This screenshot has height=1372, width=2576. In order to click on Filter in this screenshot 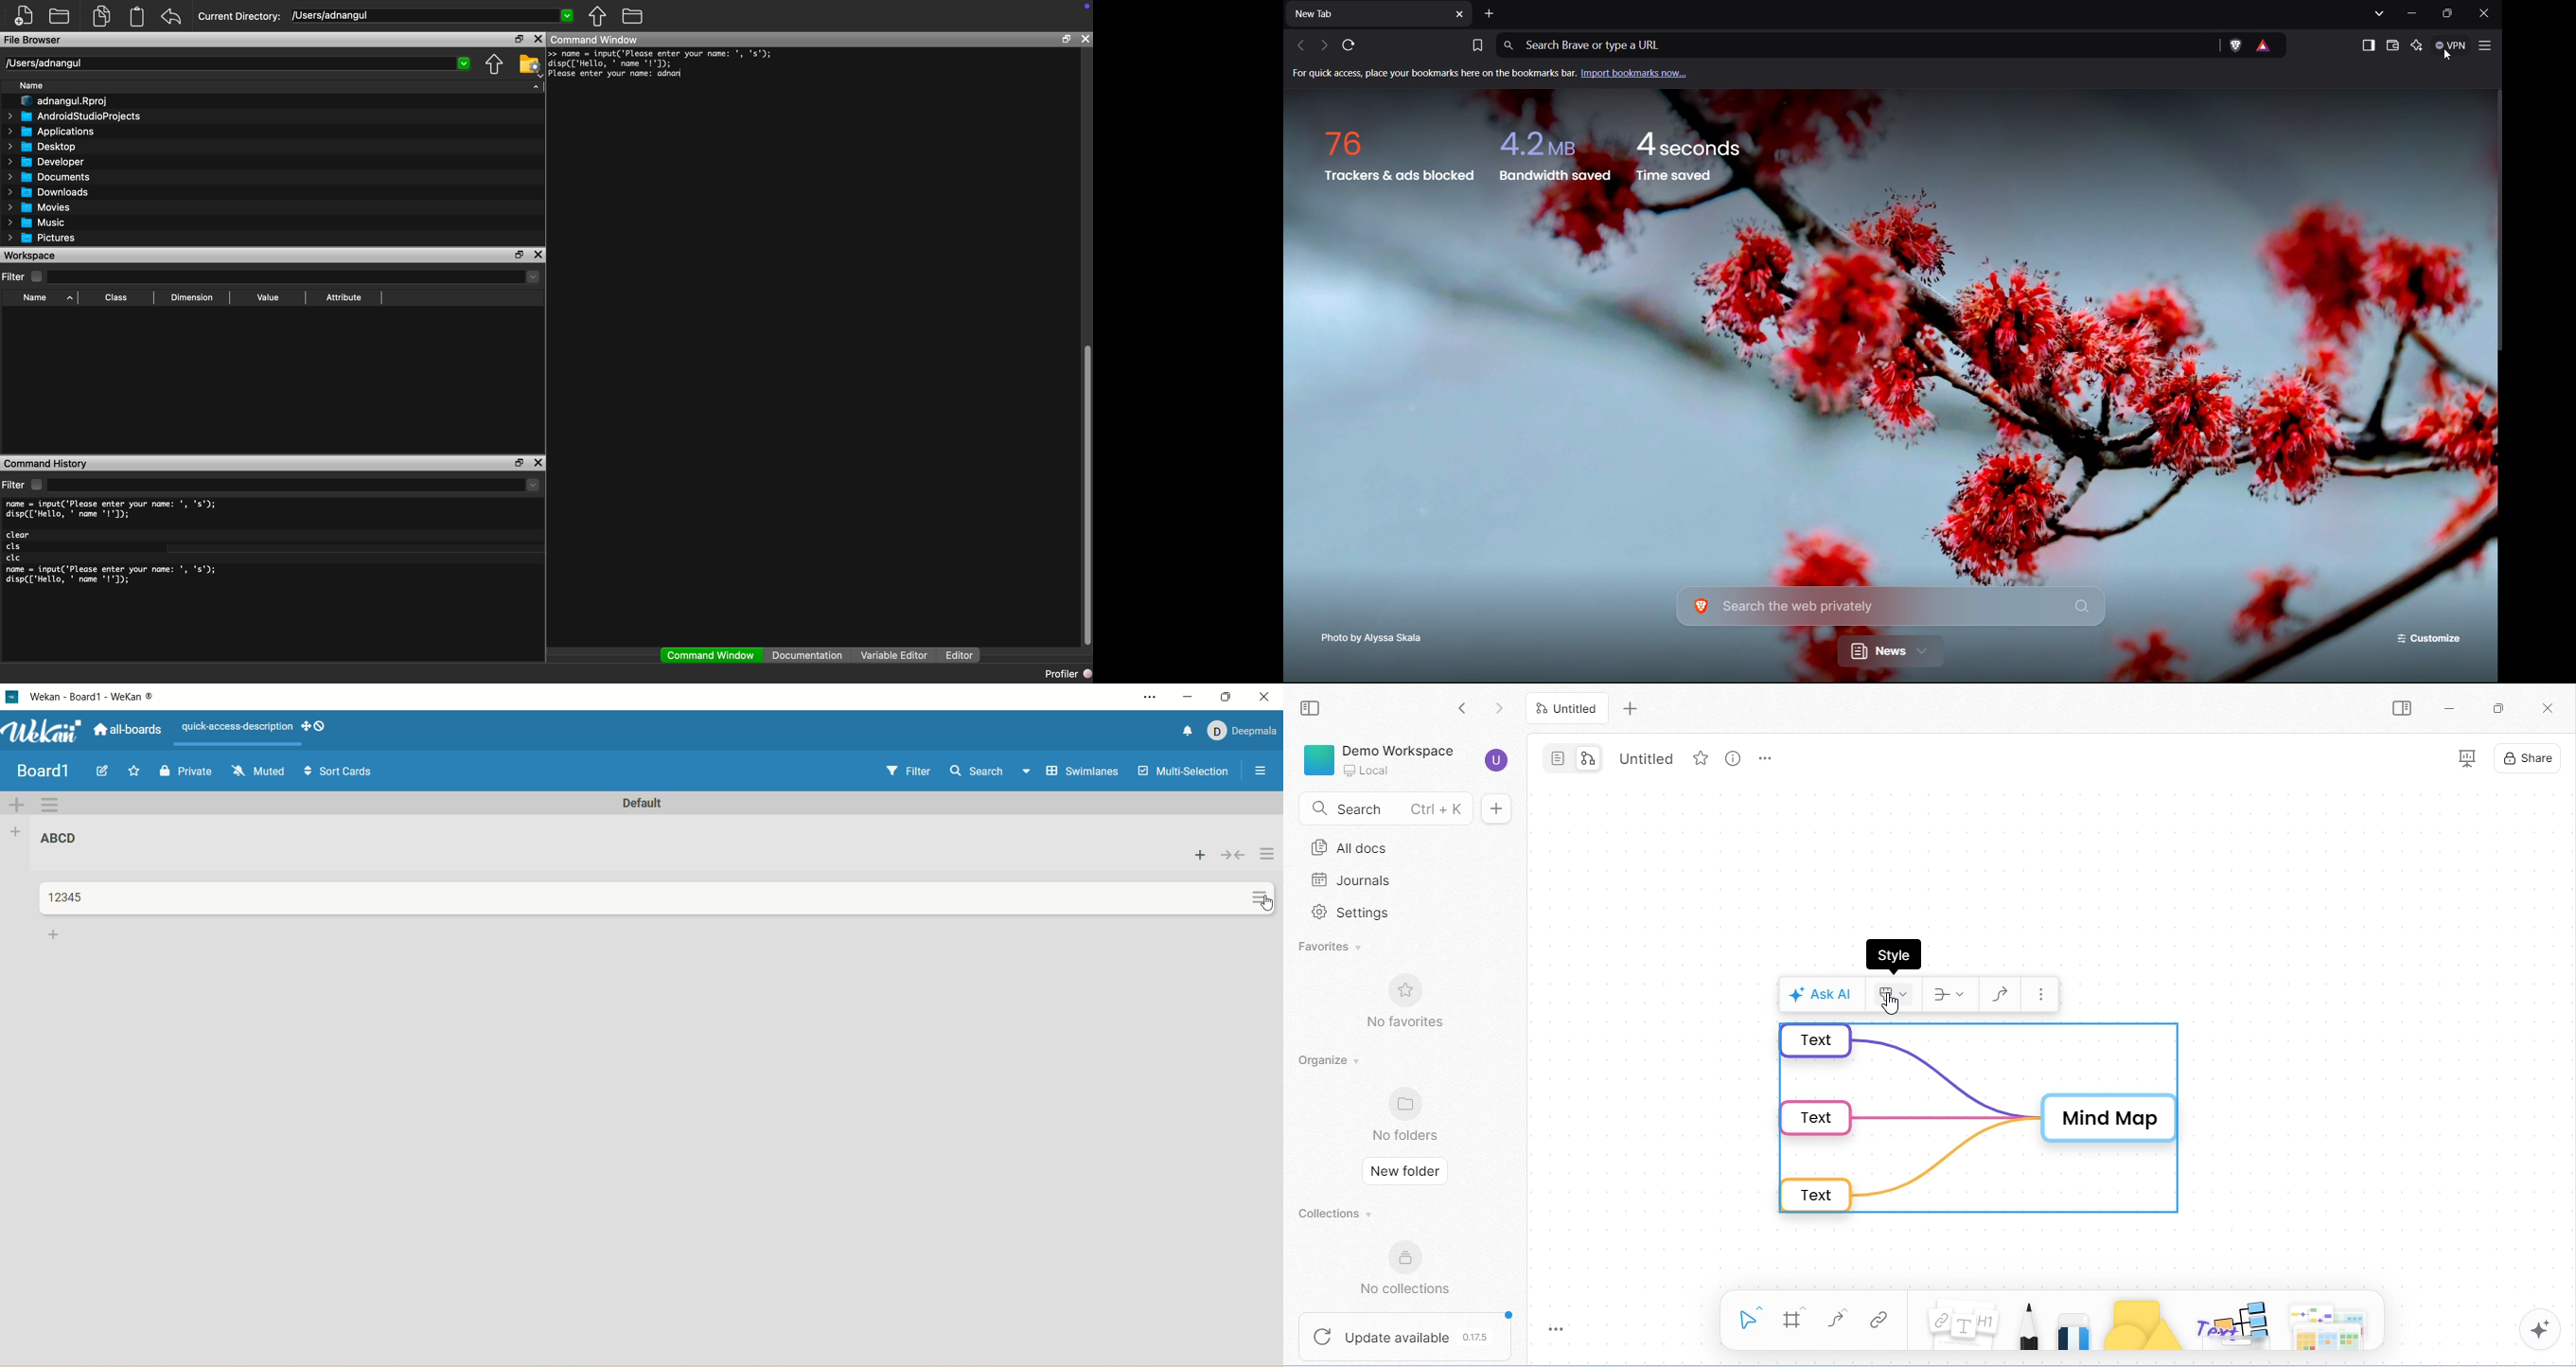, I will do `click(23, 277)`.